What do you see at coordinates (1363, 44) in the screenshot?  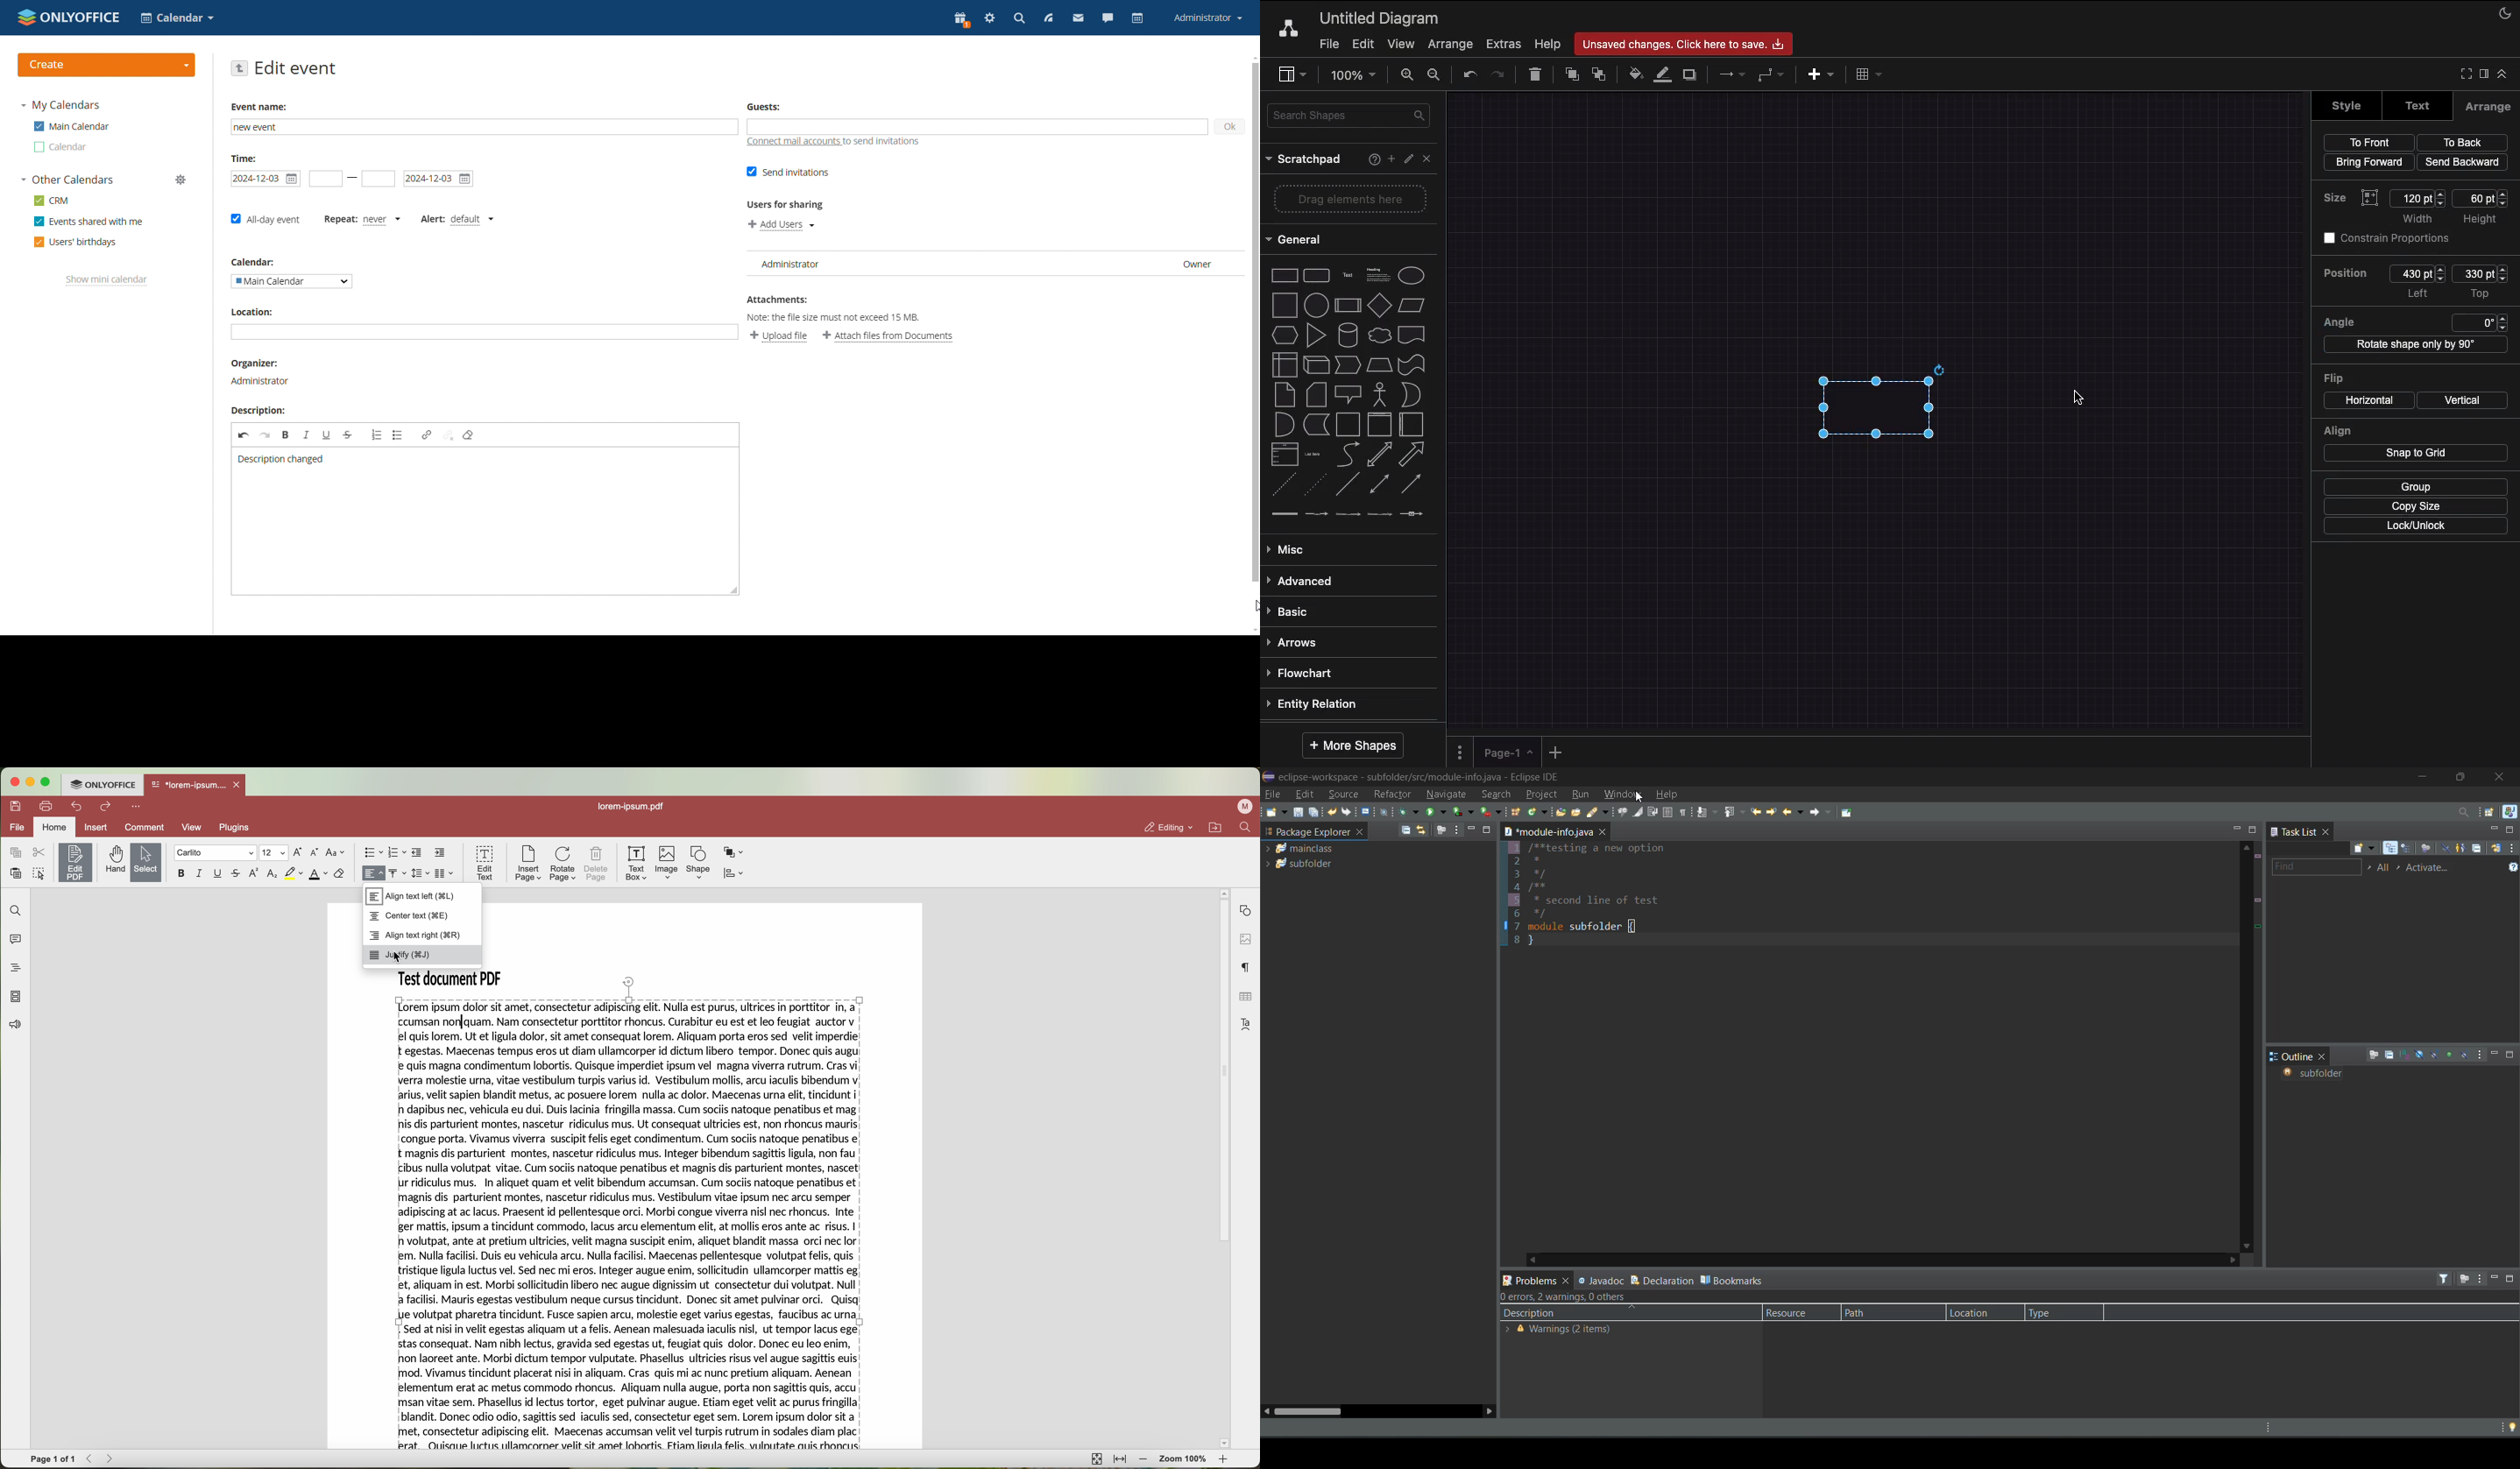 I see `Edit` at bounding box center [1363, 44].